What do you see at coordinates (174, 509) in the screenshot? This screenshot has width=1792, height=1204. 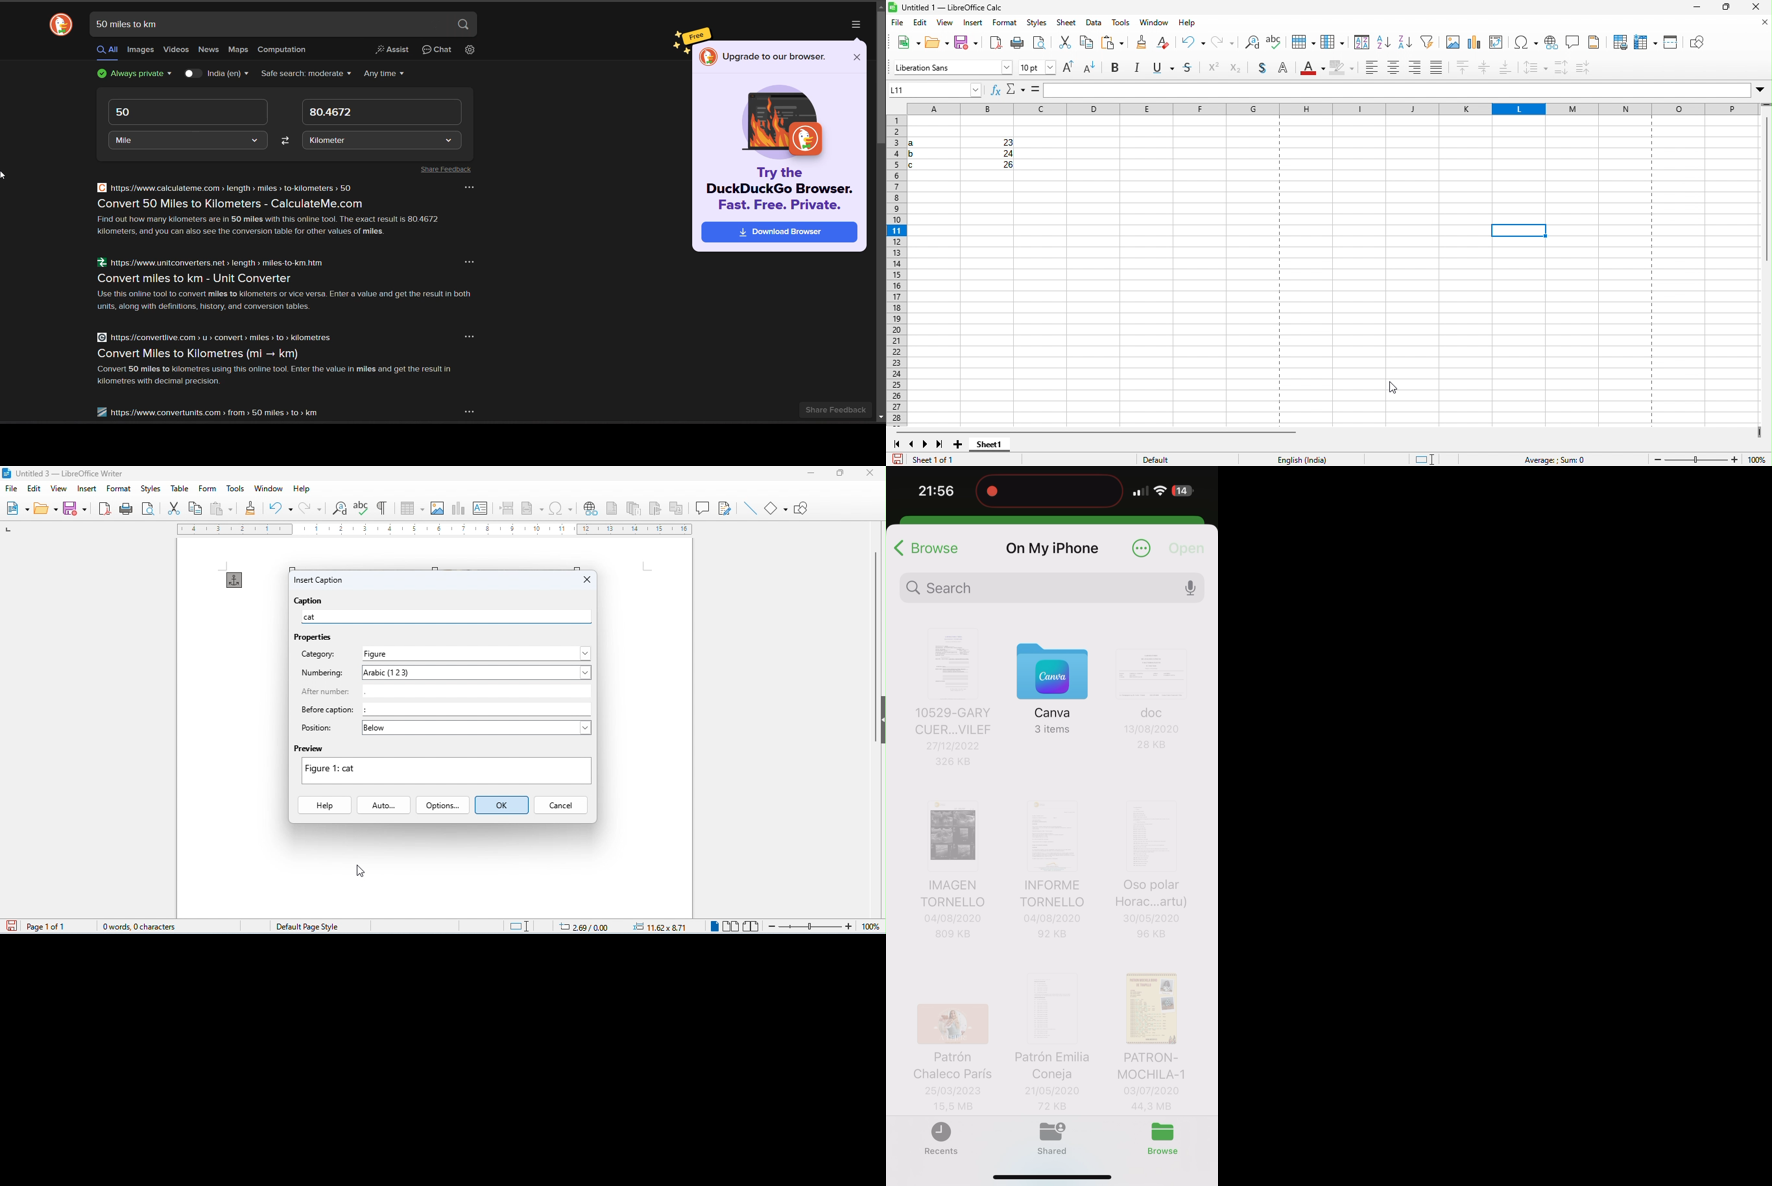 I see `cut` at bounding box center [174, 509].